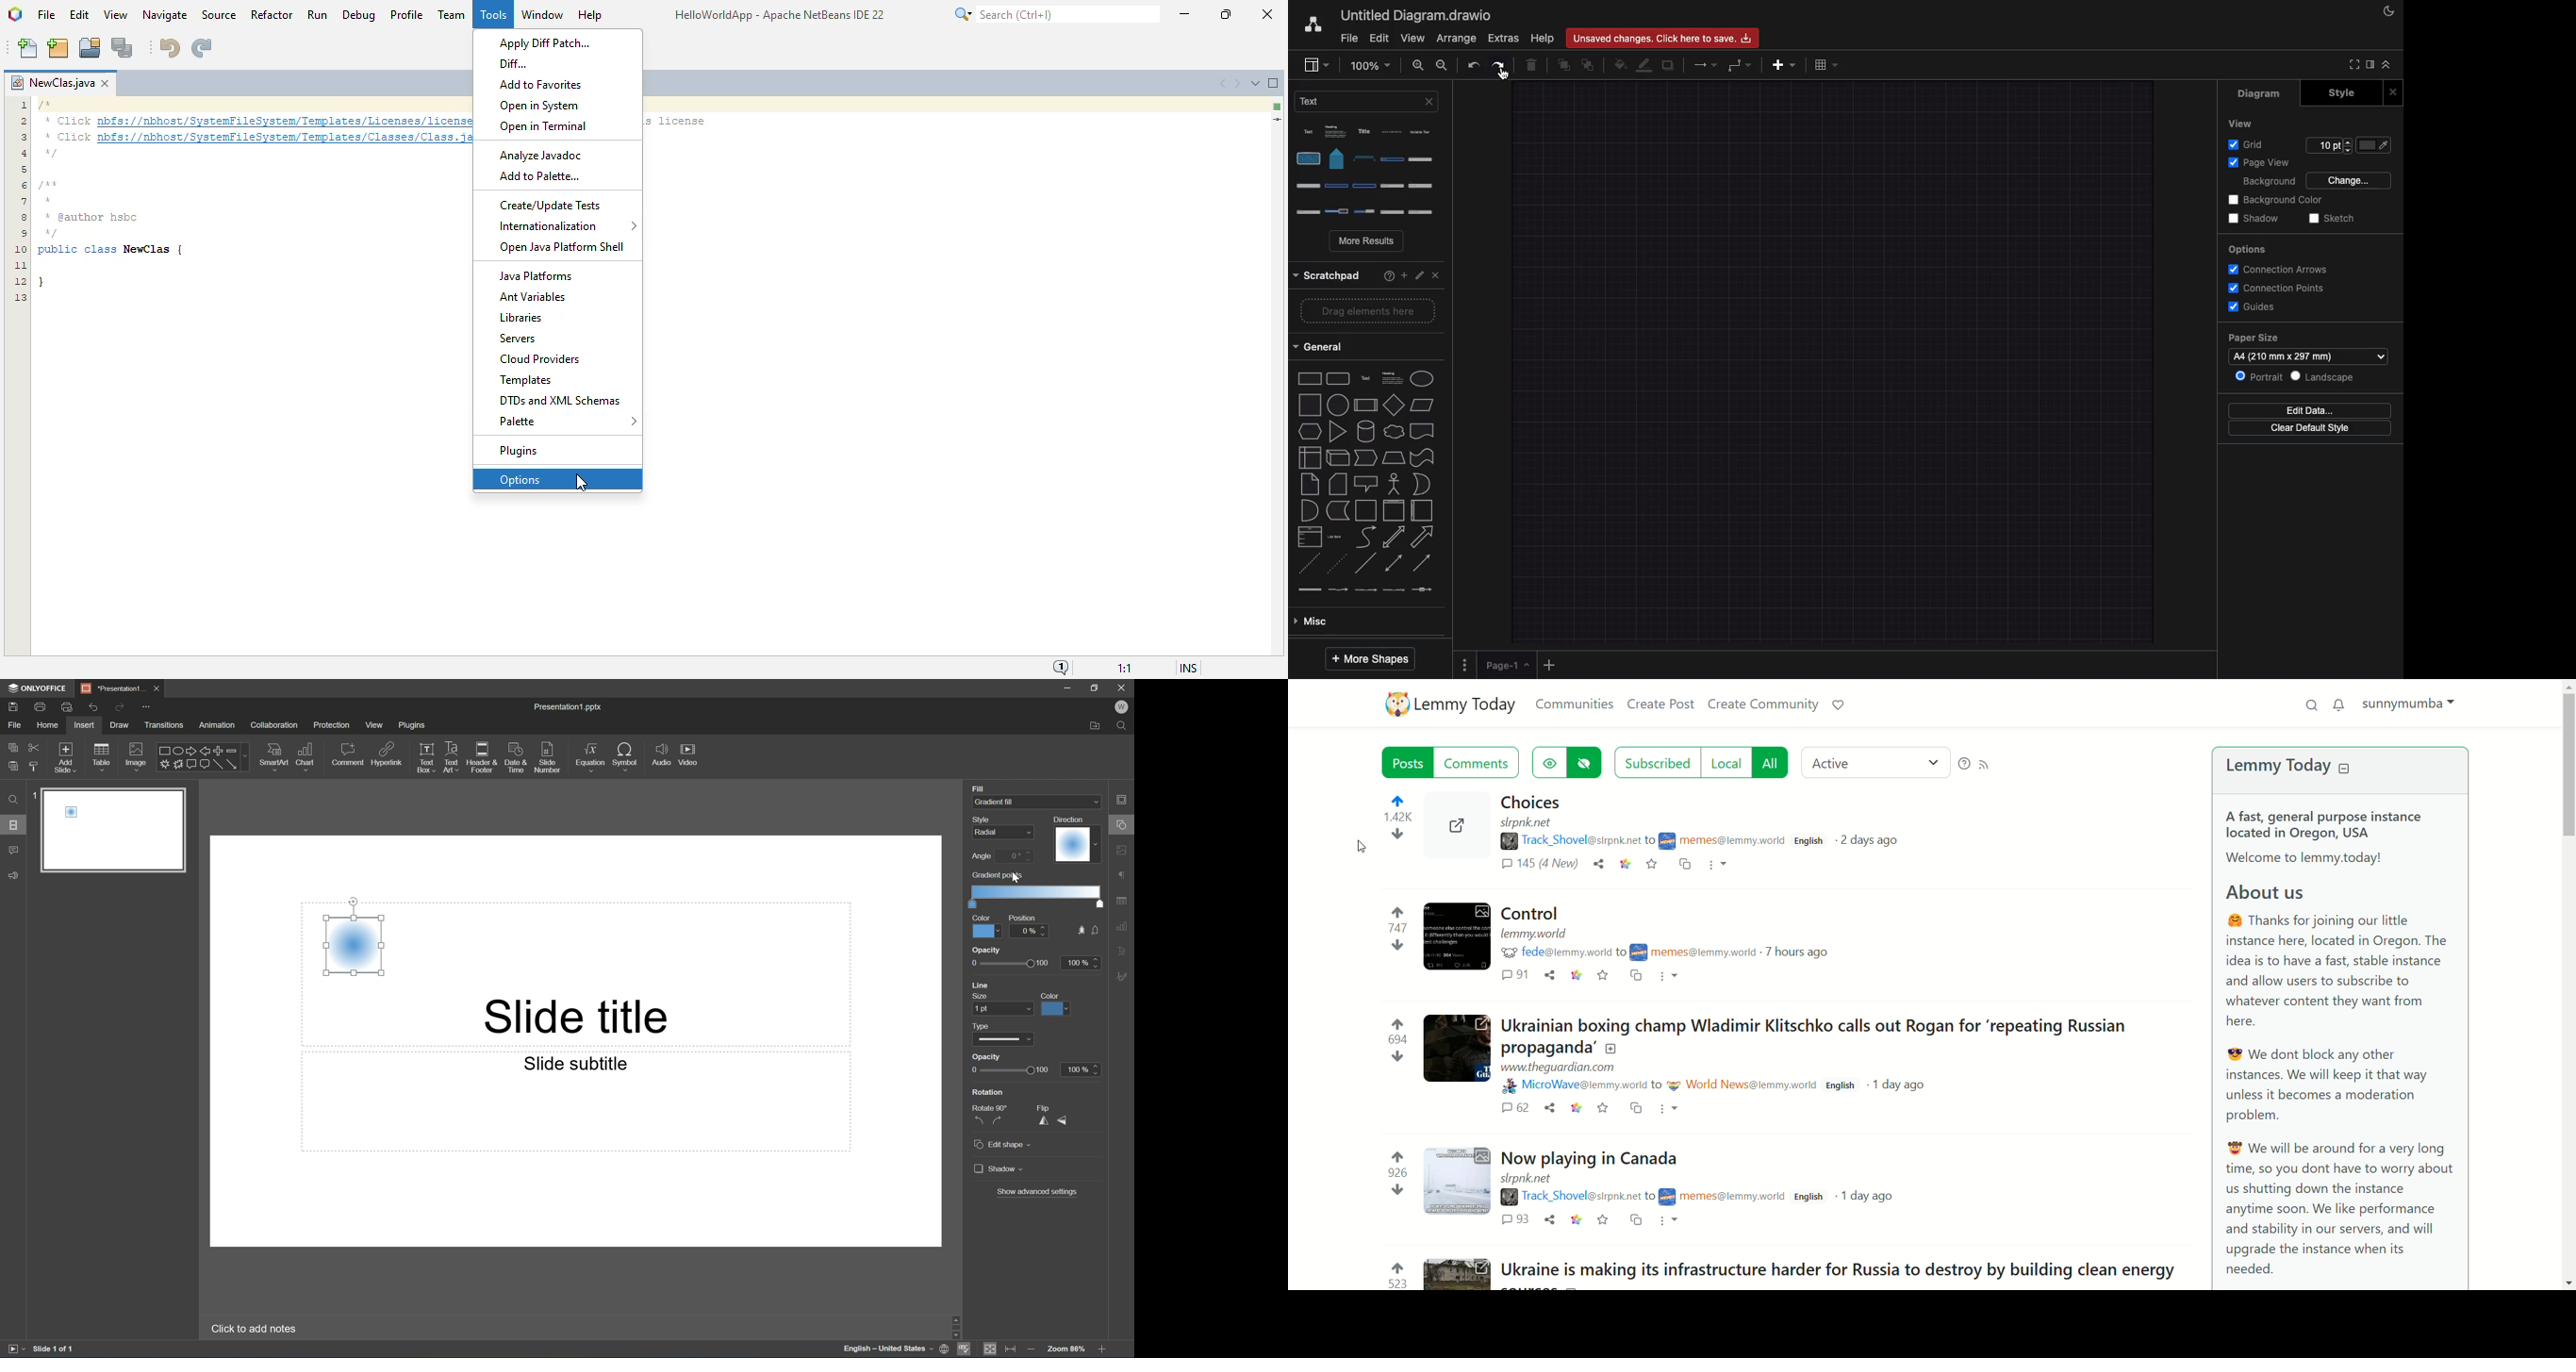 The height and width of the screenshot is (1372, 2576). What do you see at coordinates (353, 945) in the screenshot?
I see `Linear` at bounding box center [353, 945].